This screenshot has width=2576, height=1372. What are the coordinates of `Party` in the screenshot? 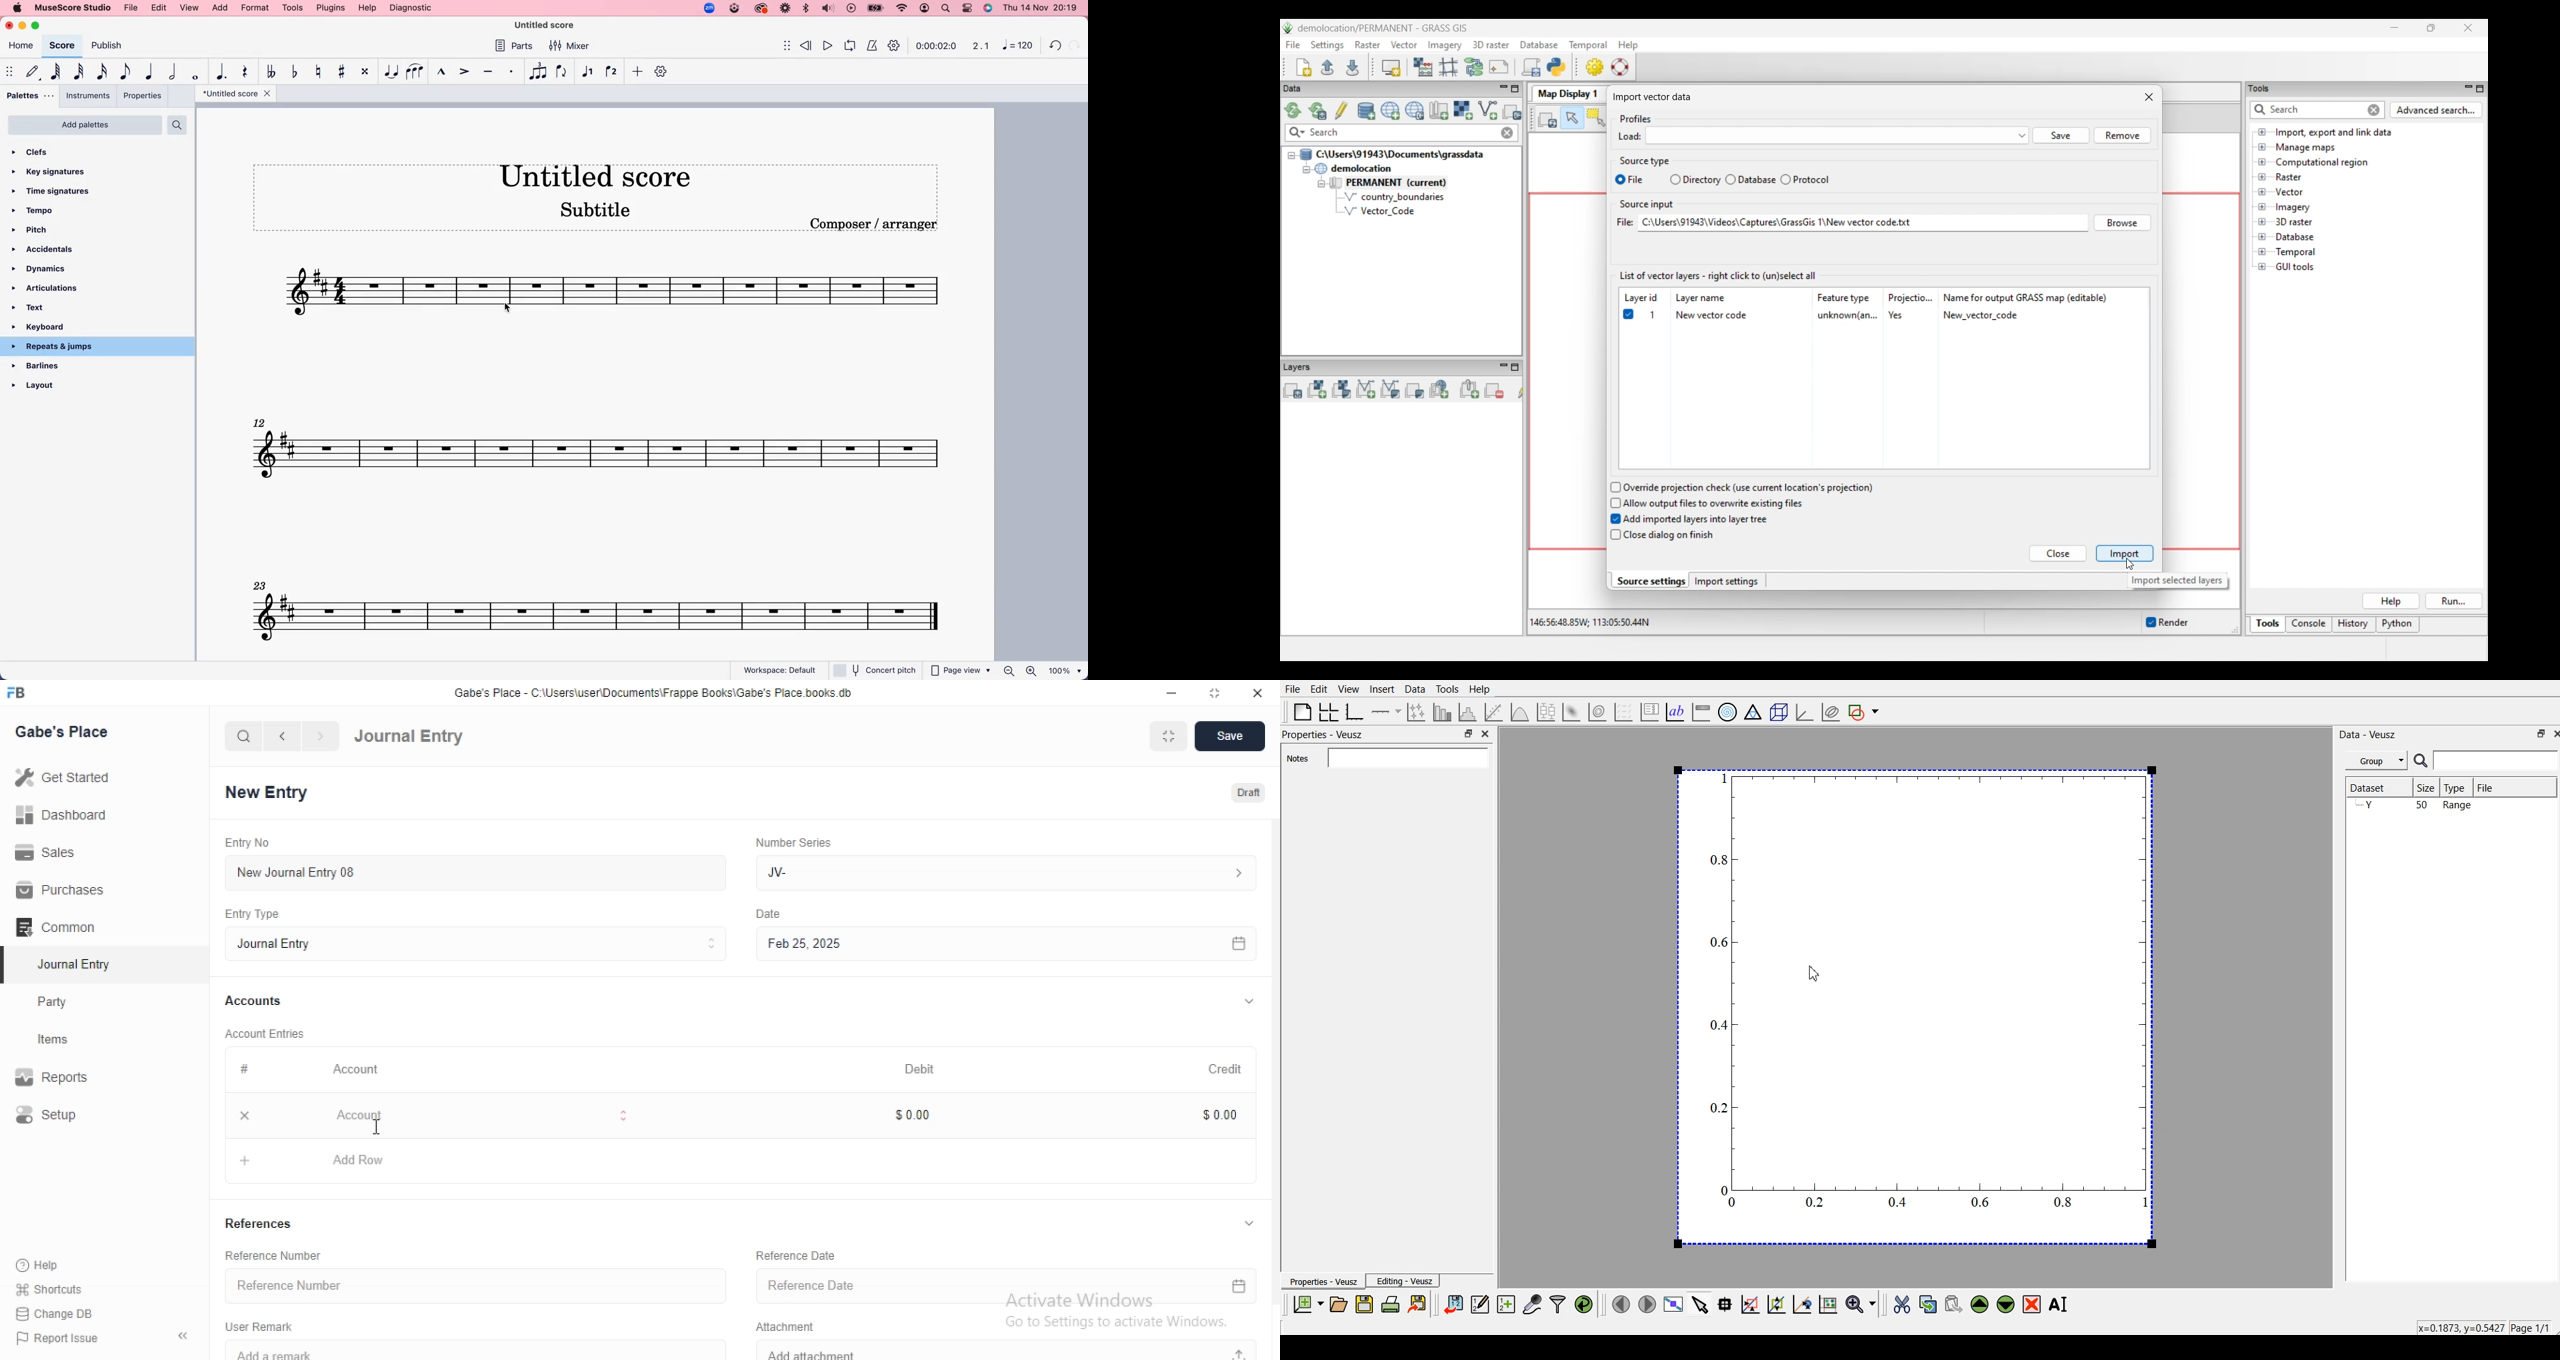 It's located at (72, 1002).